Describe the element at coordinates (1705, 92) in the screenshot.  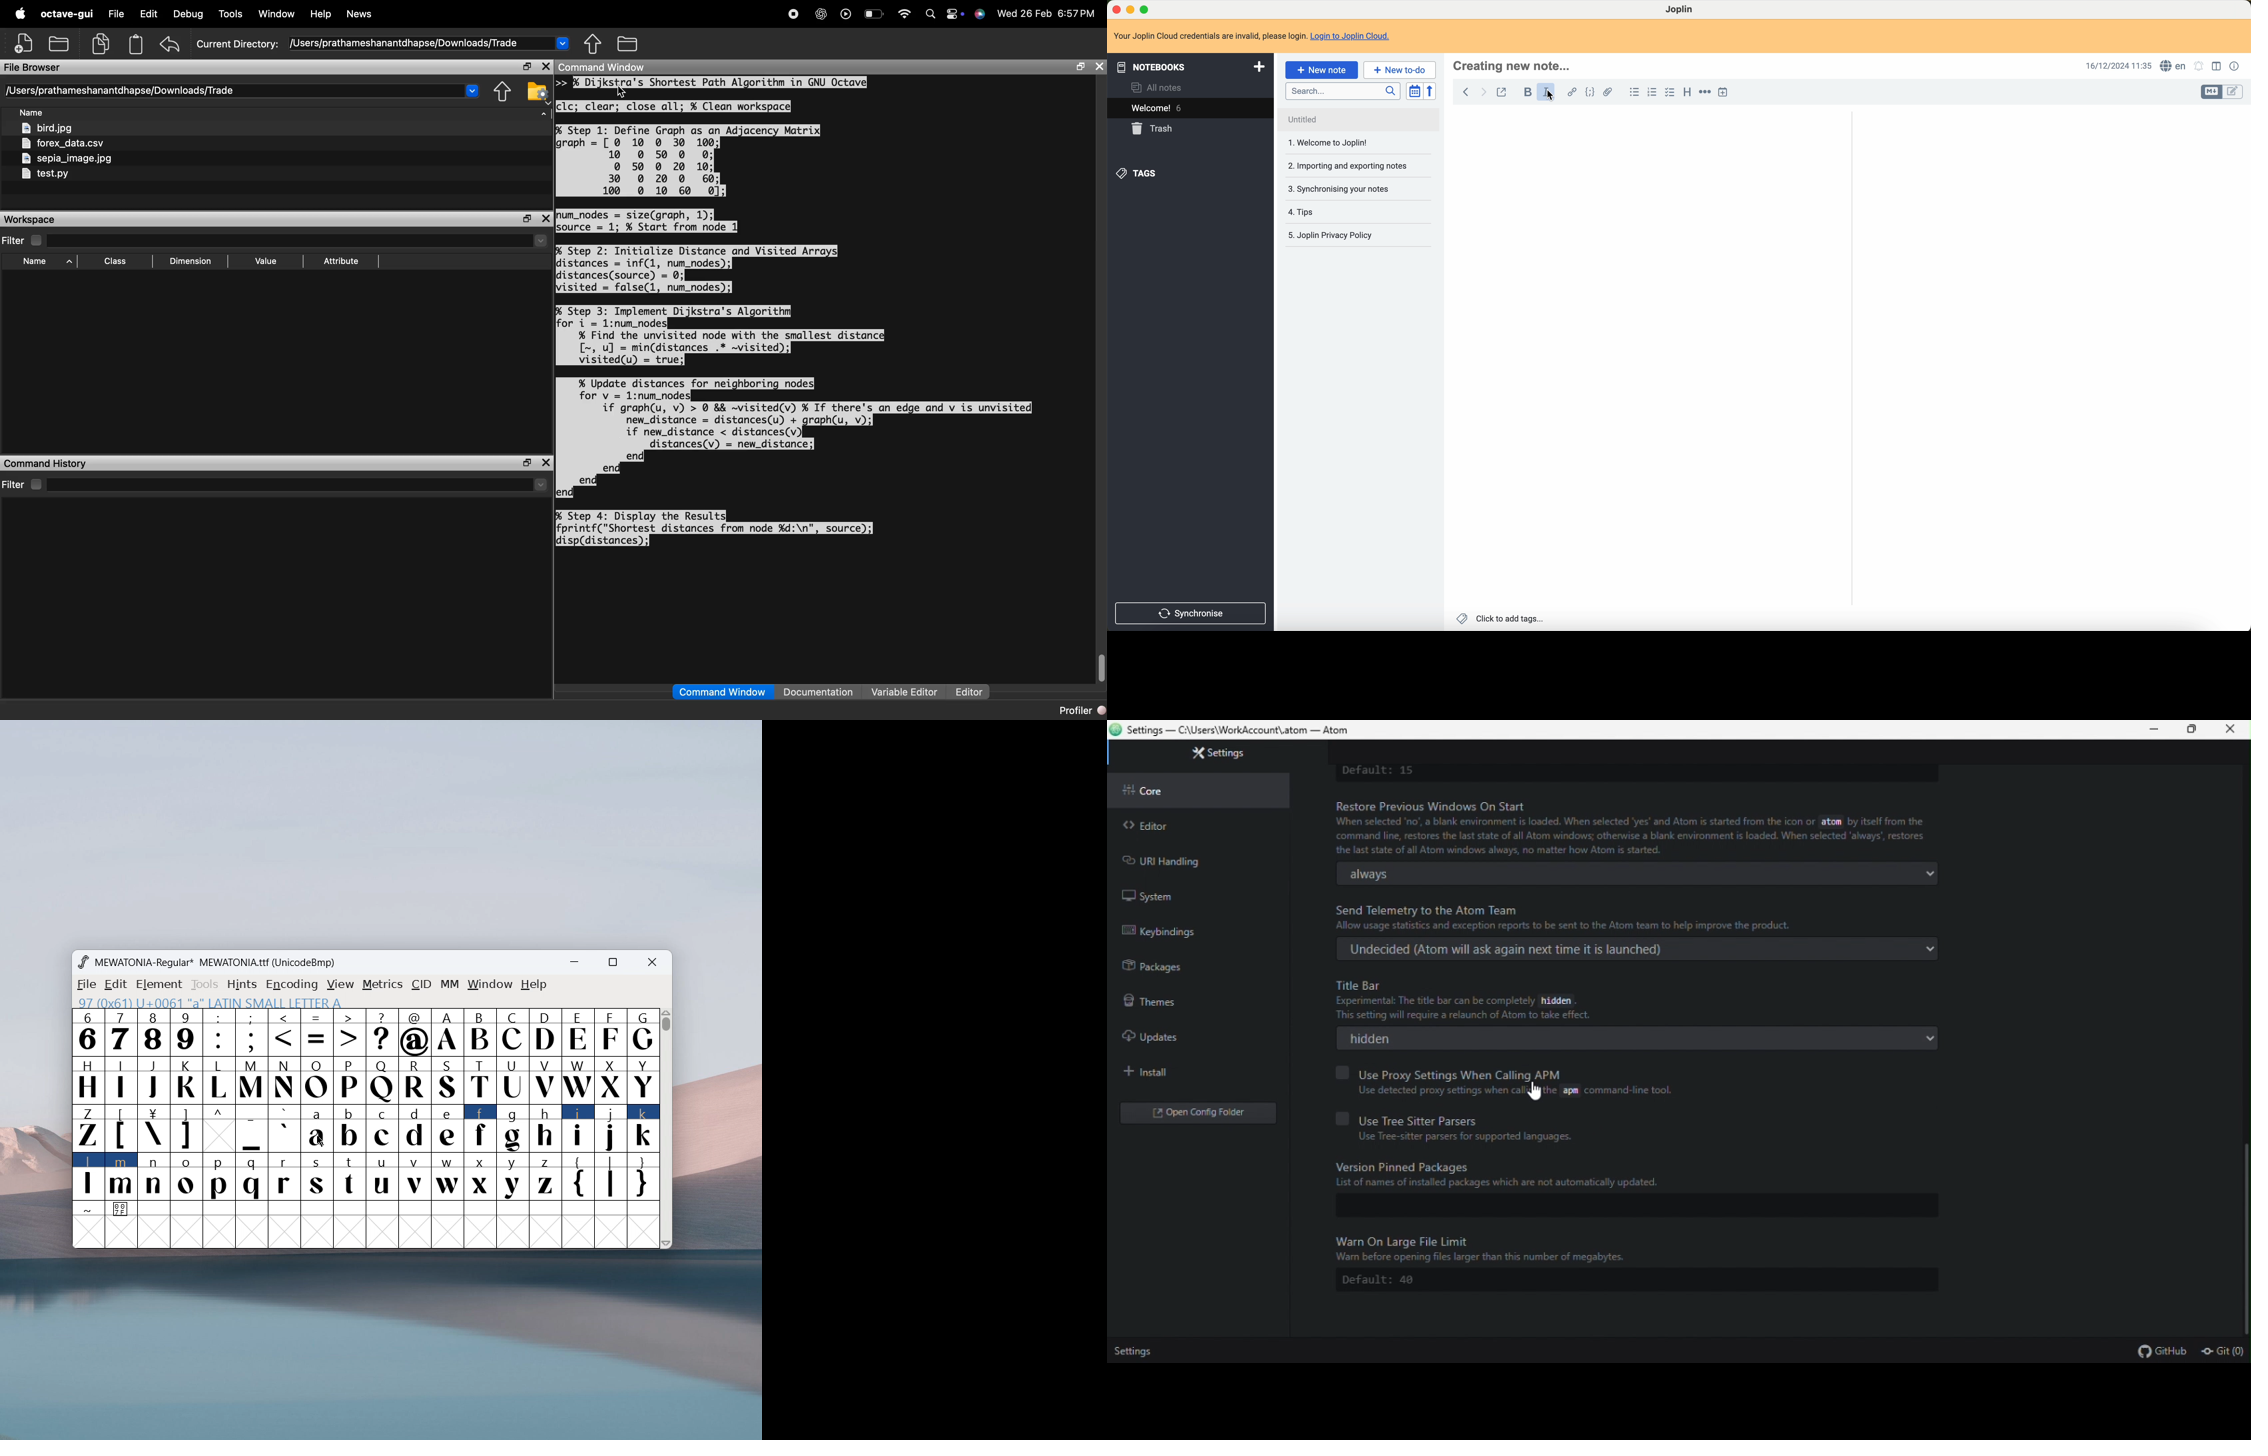
I see `horizontal rule` at that location.